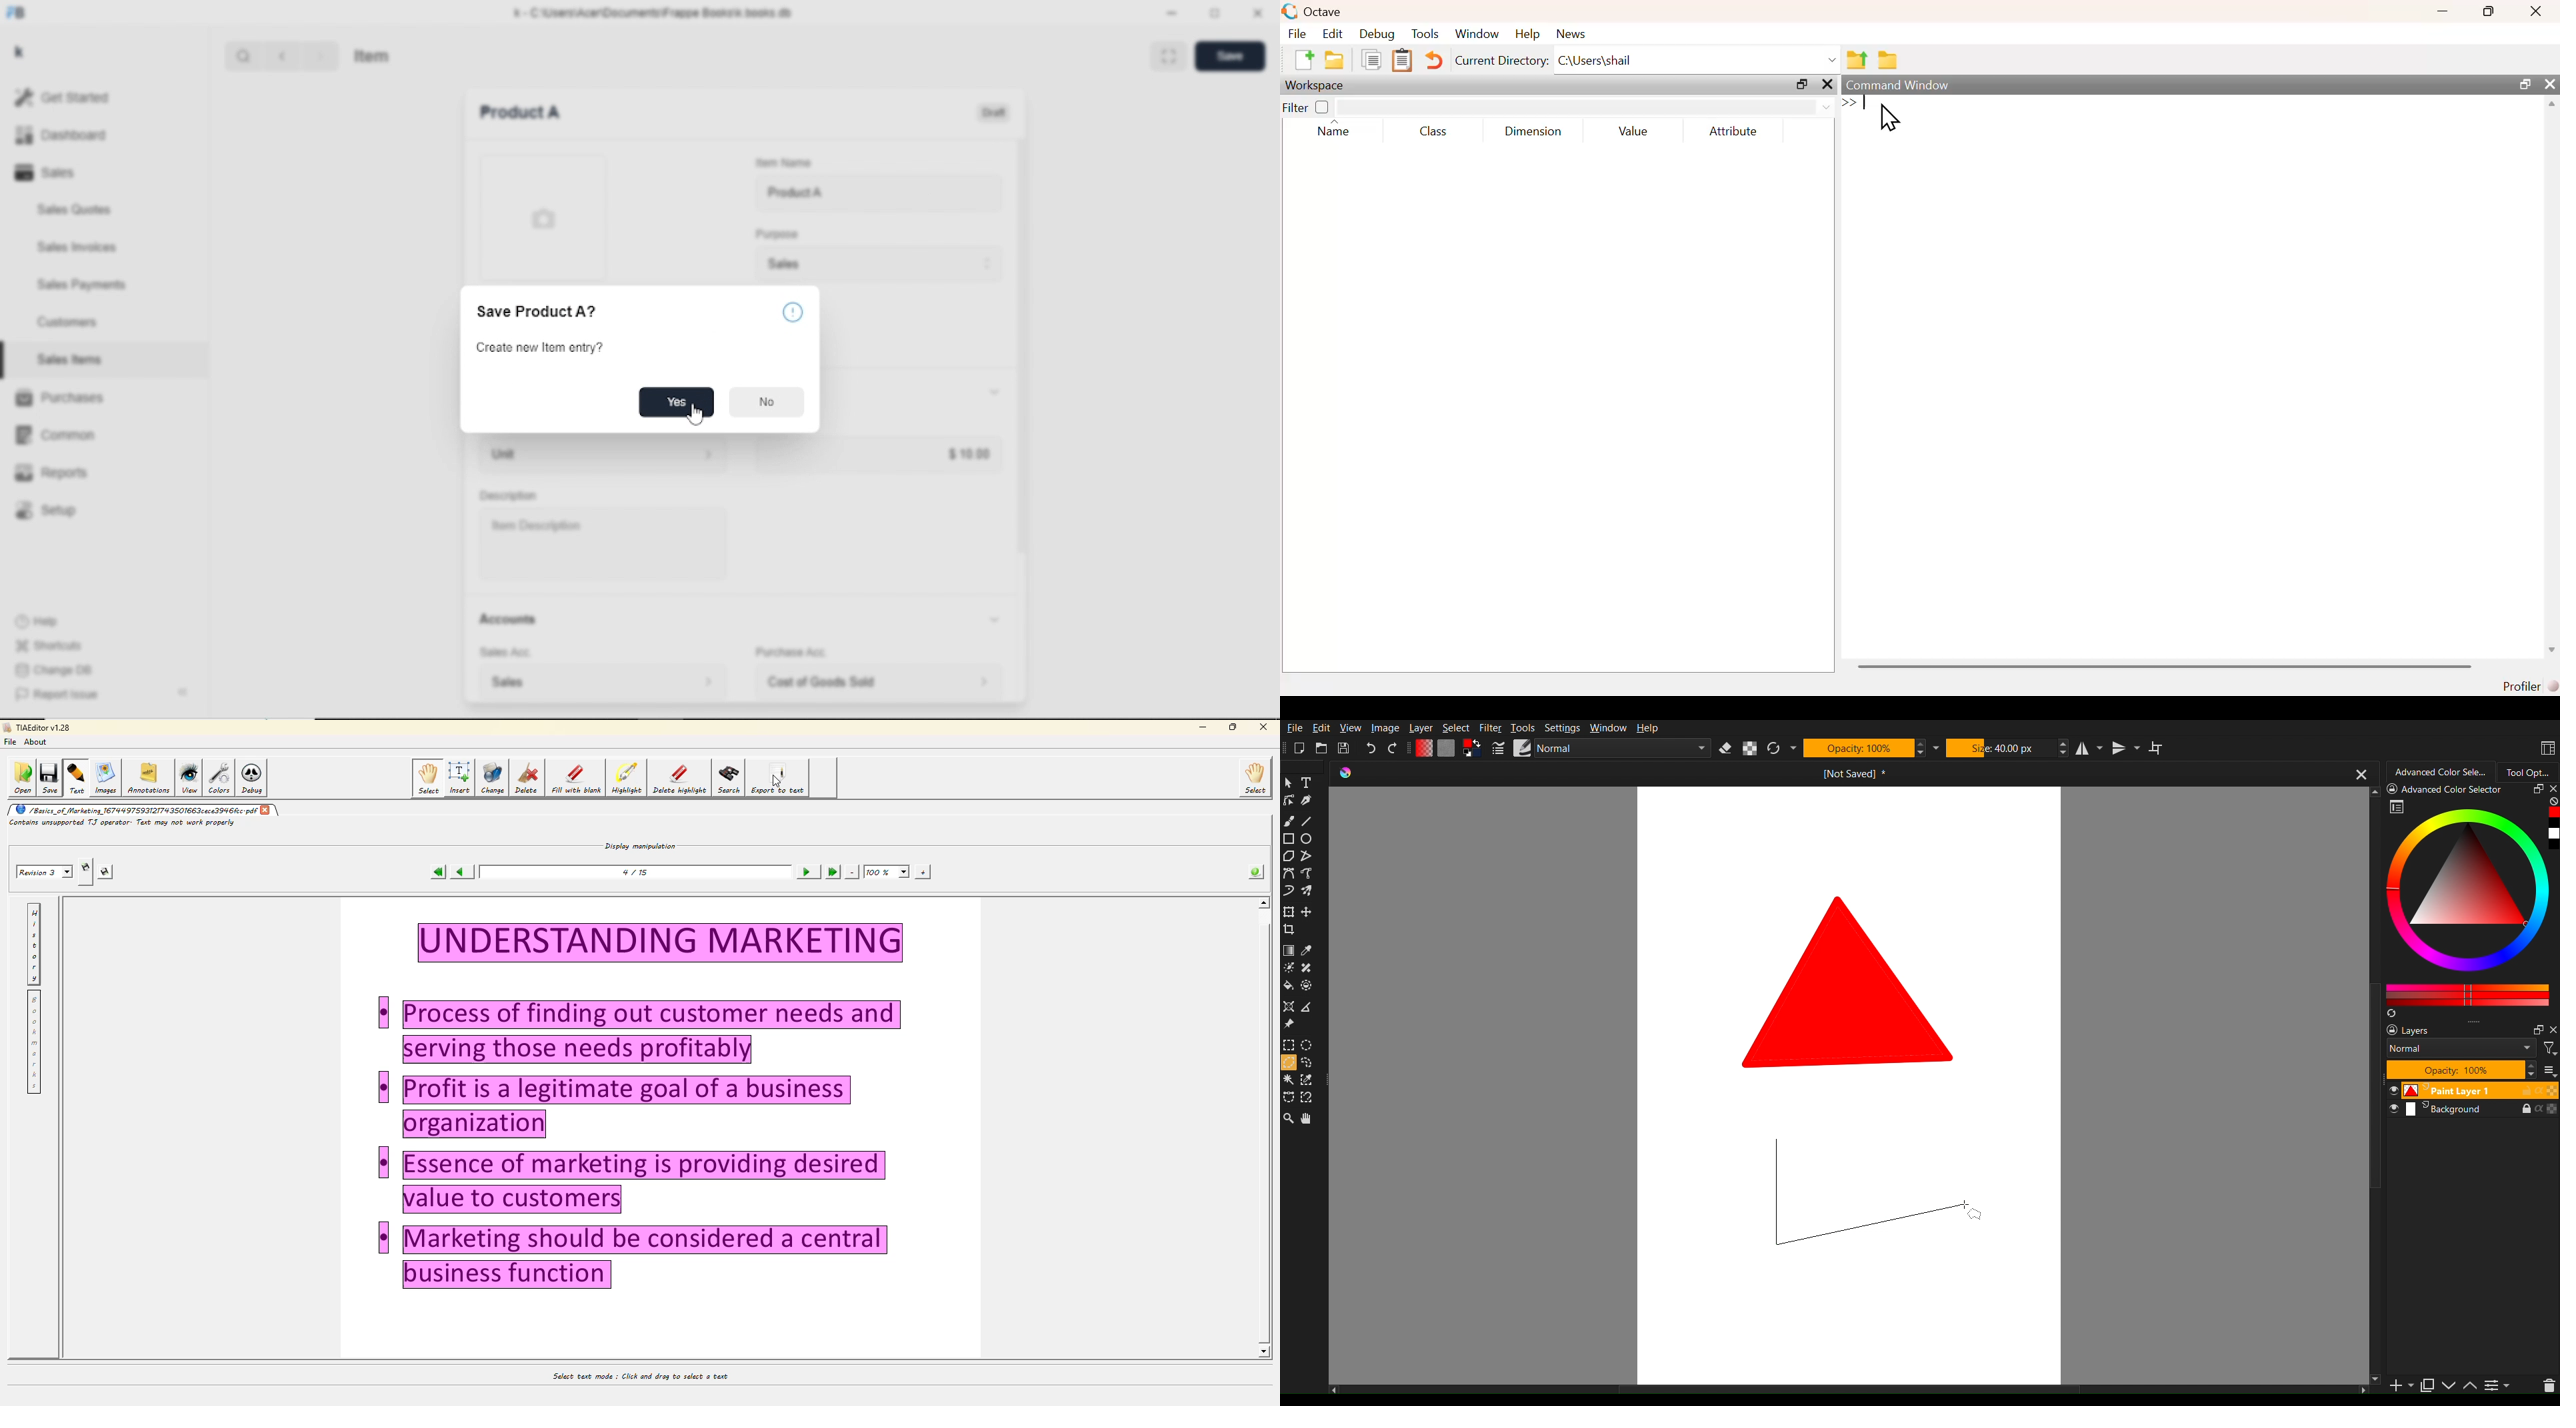 The height and width of the screenshot is (1428, 2576). Describe the element at coordinates (2471, 1387) in the screenshot. I see `Up ` at that location.